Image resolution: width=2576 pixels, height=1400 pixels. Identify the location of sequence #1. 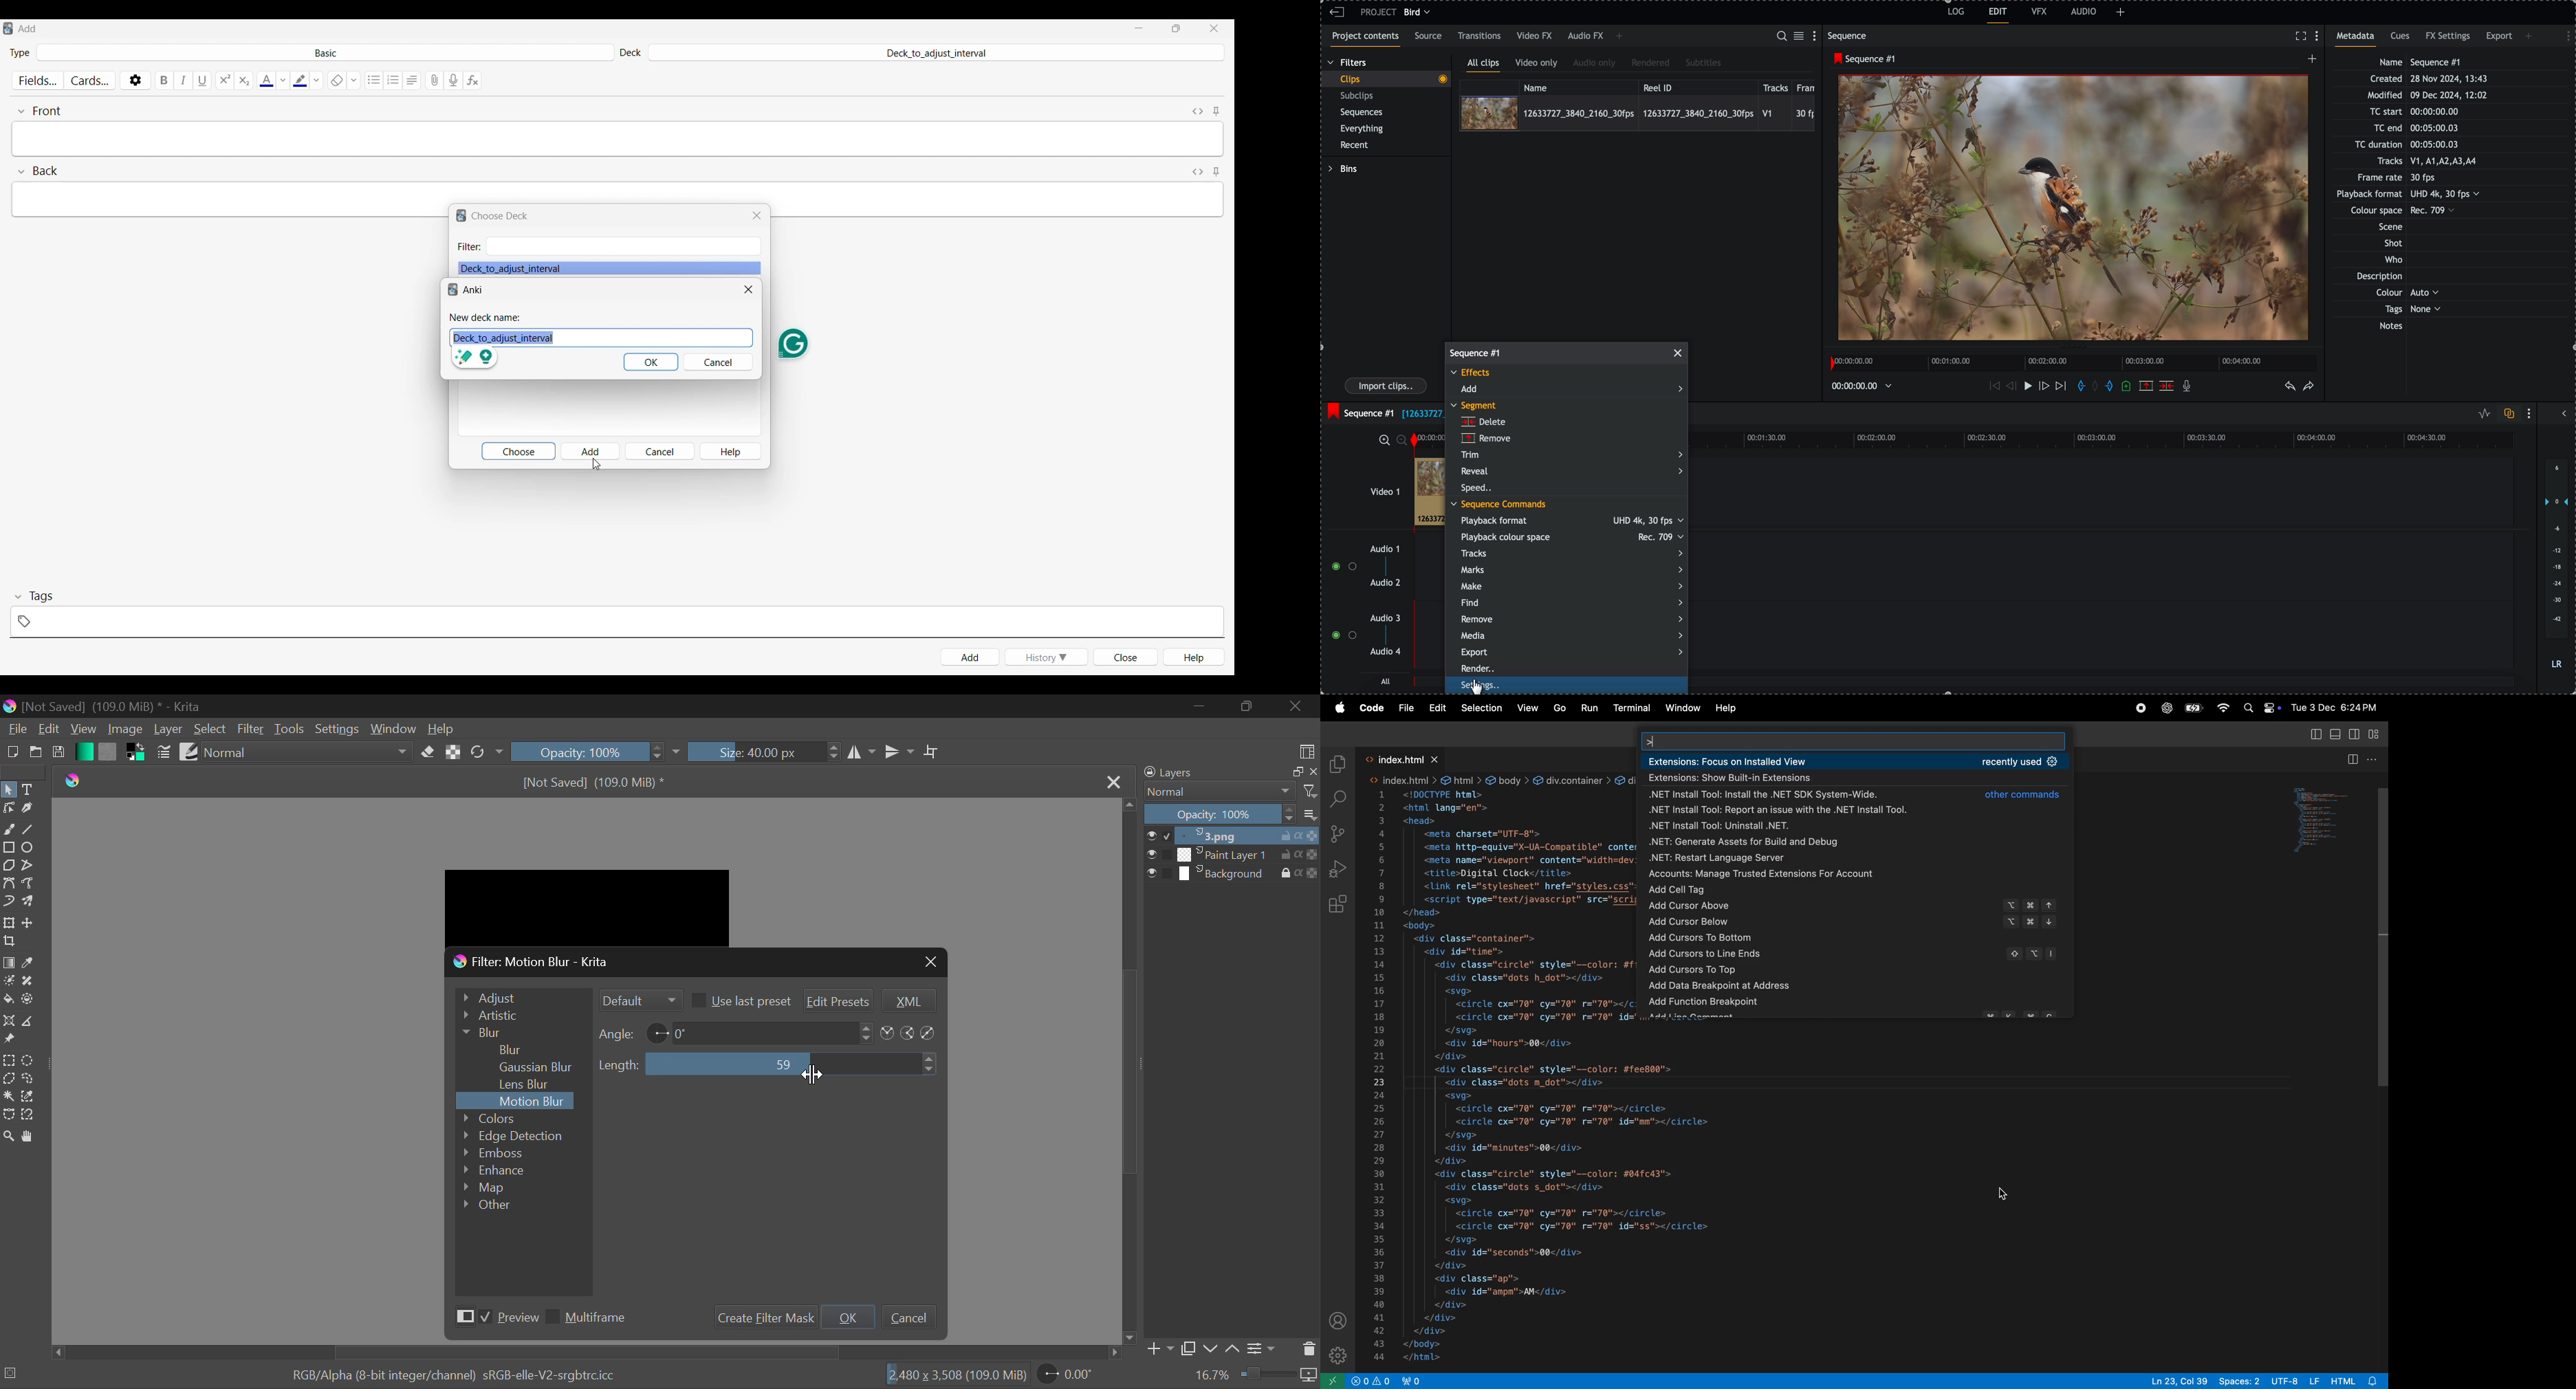
(1360, 411).